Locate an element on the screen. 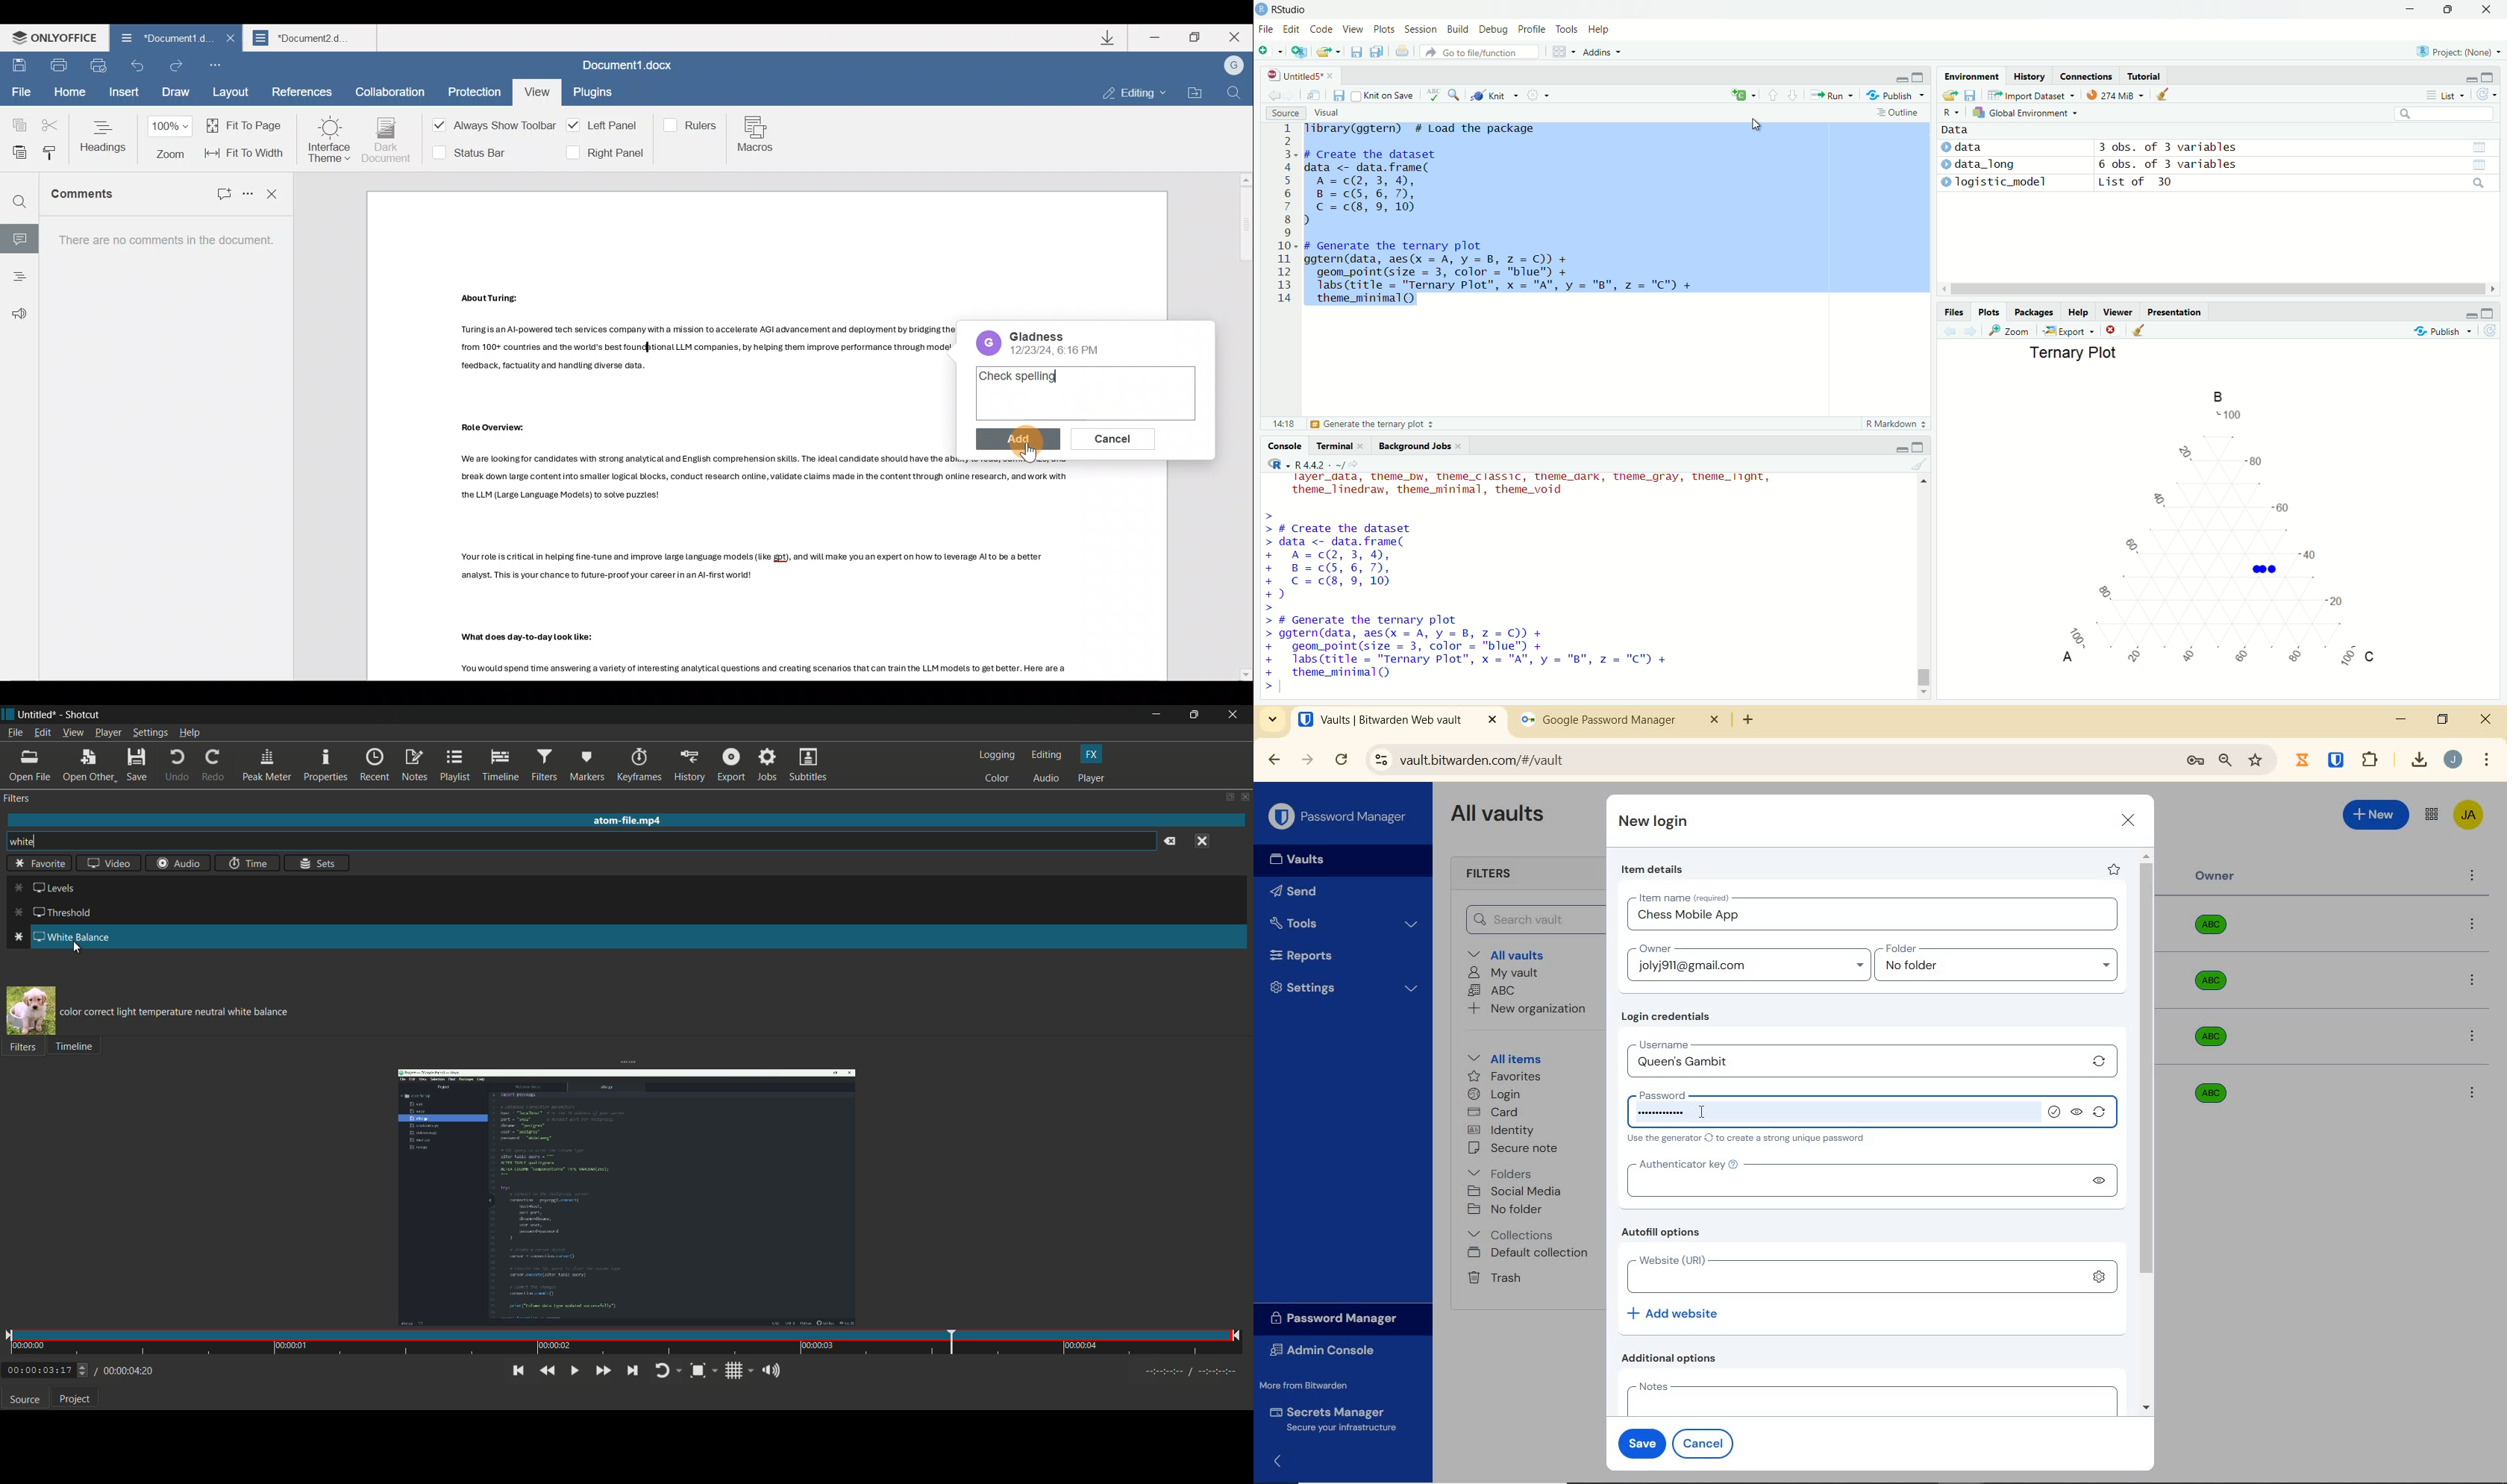  unhide is located at coordinates (2078, 1113).